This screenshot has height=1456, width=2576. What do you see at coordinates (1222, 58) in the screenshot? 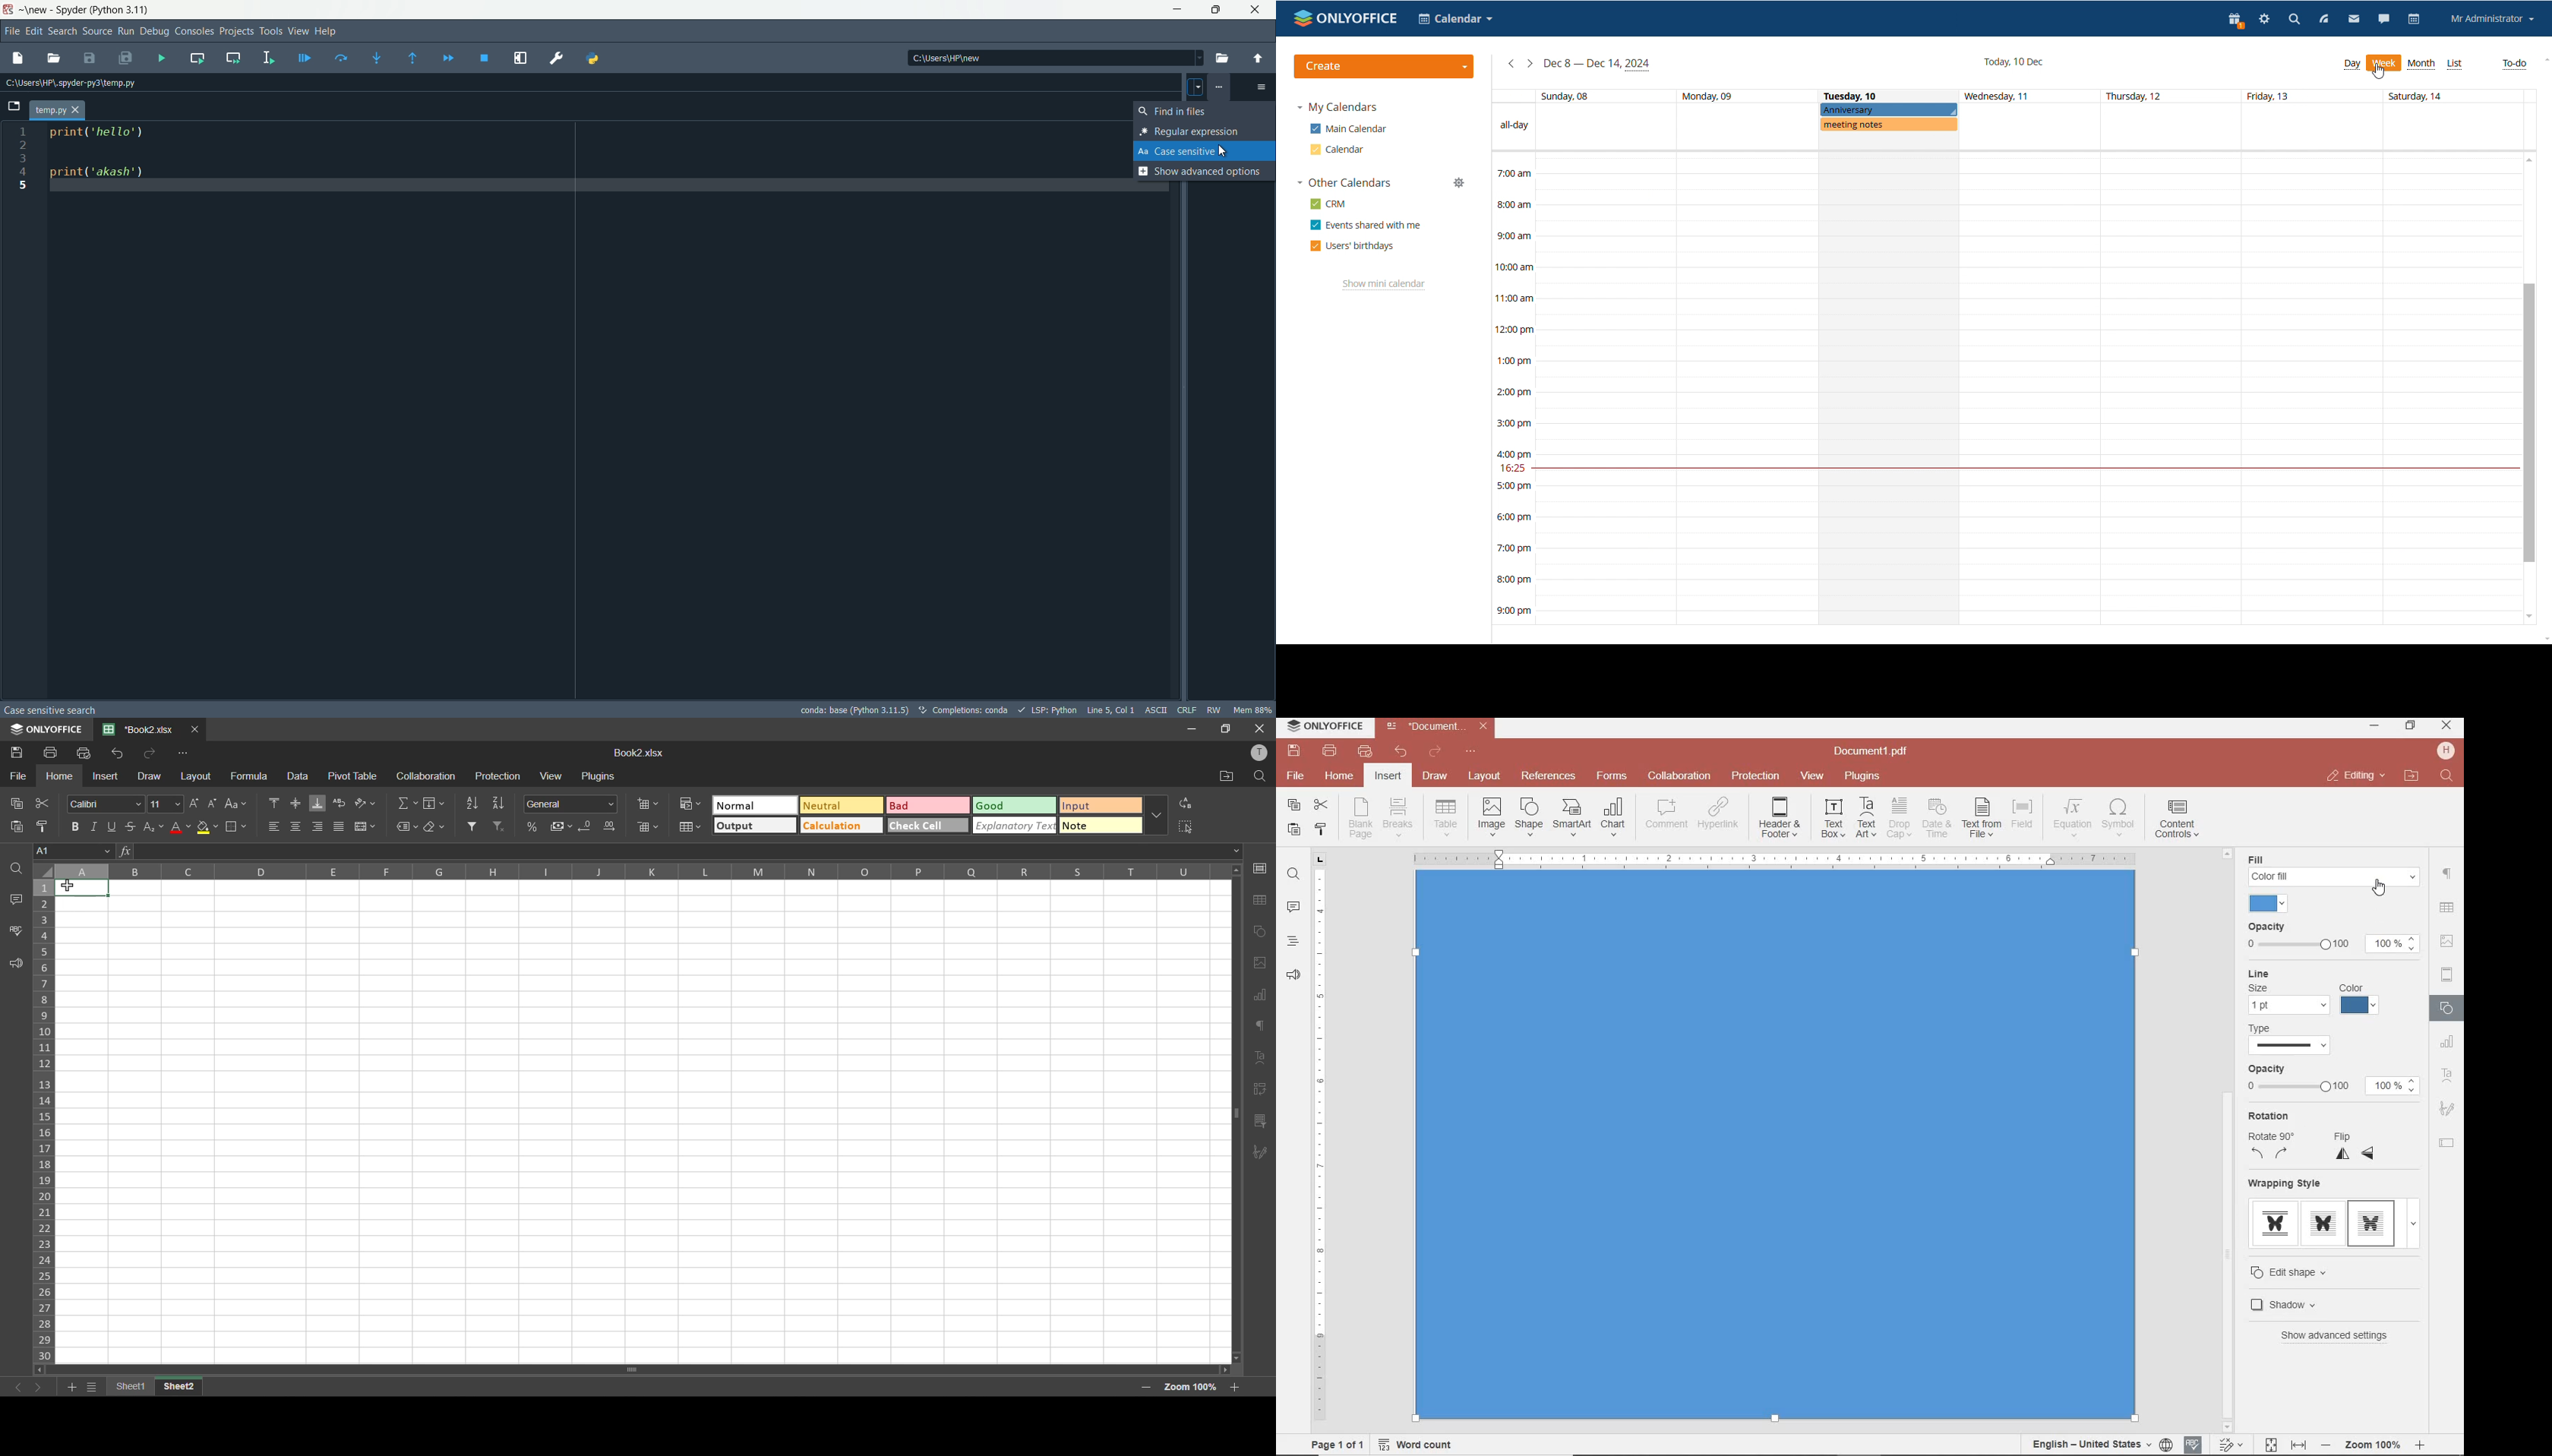
I see `browse directory` at bounding box center [1222, 58].